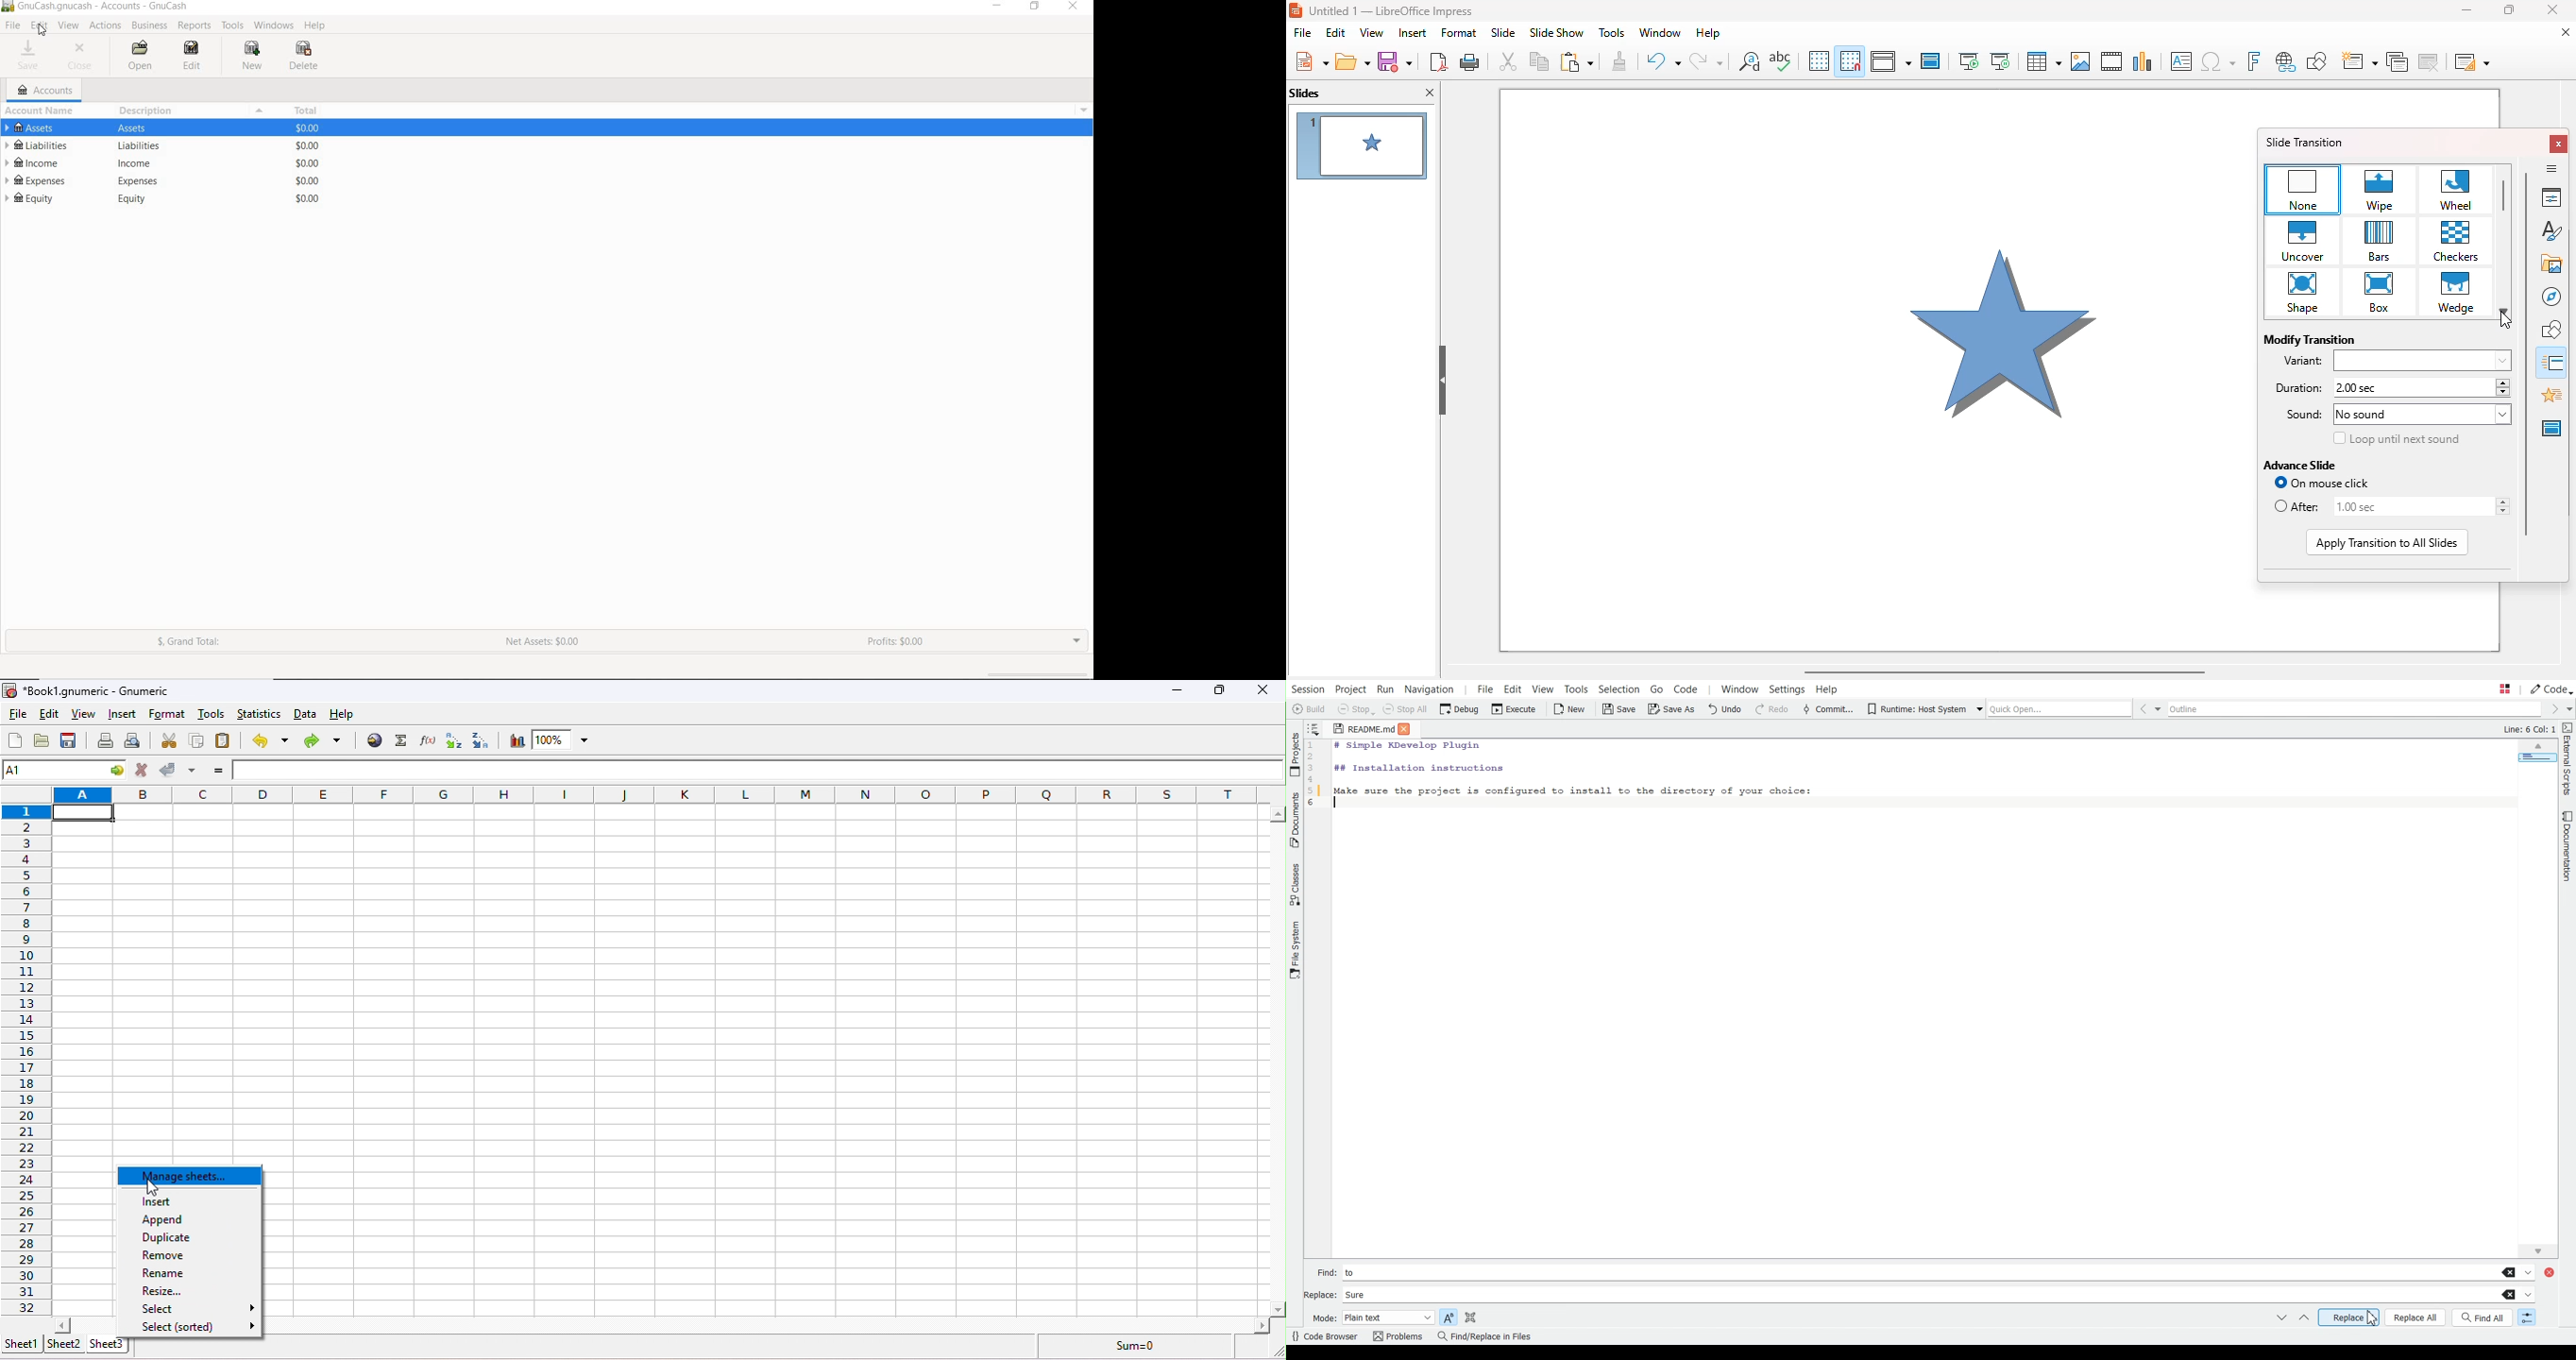  I want to click on checkers, so click(2457, 241).